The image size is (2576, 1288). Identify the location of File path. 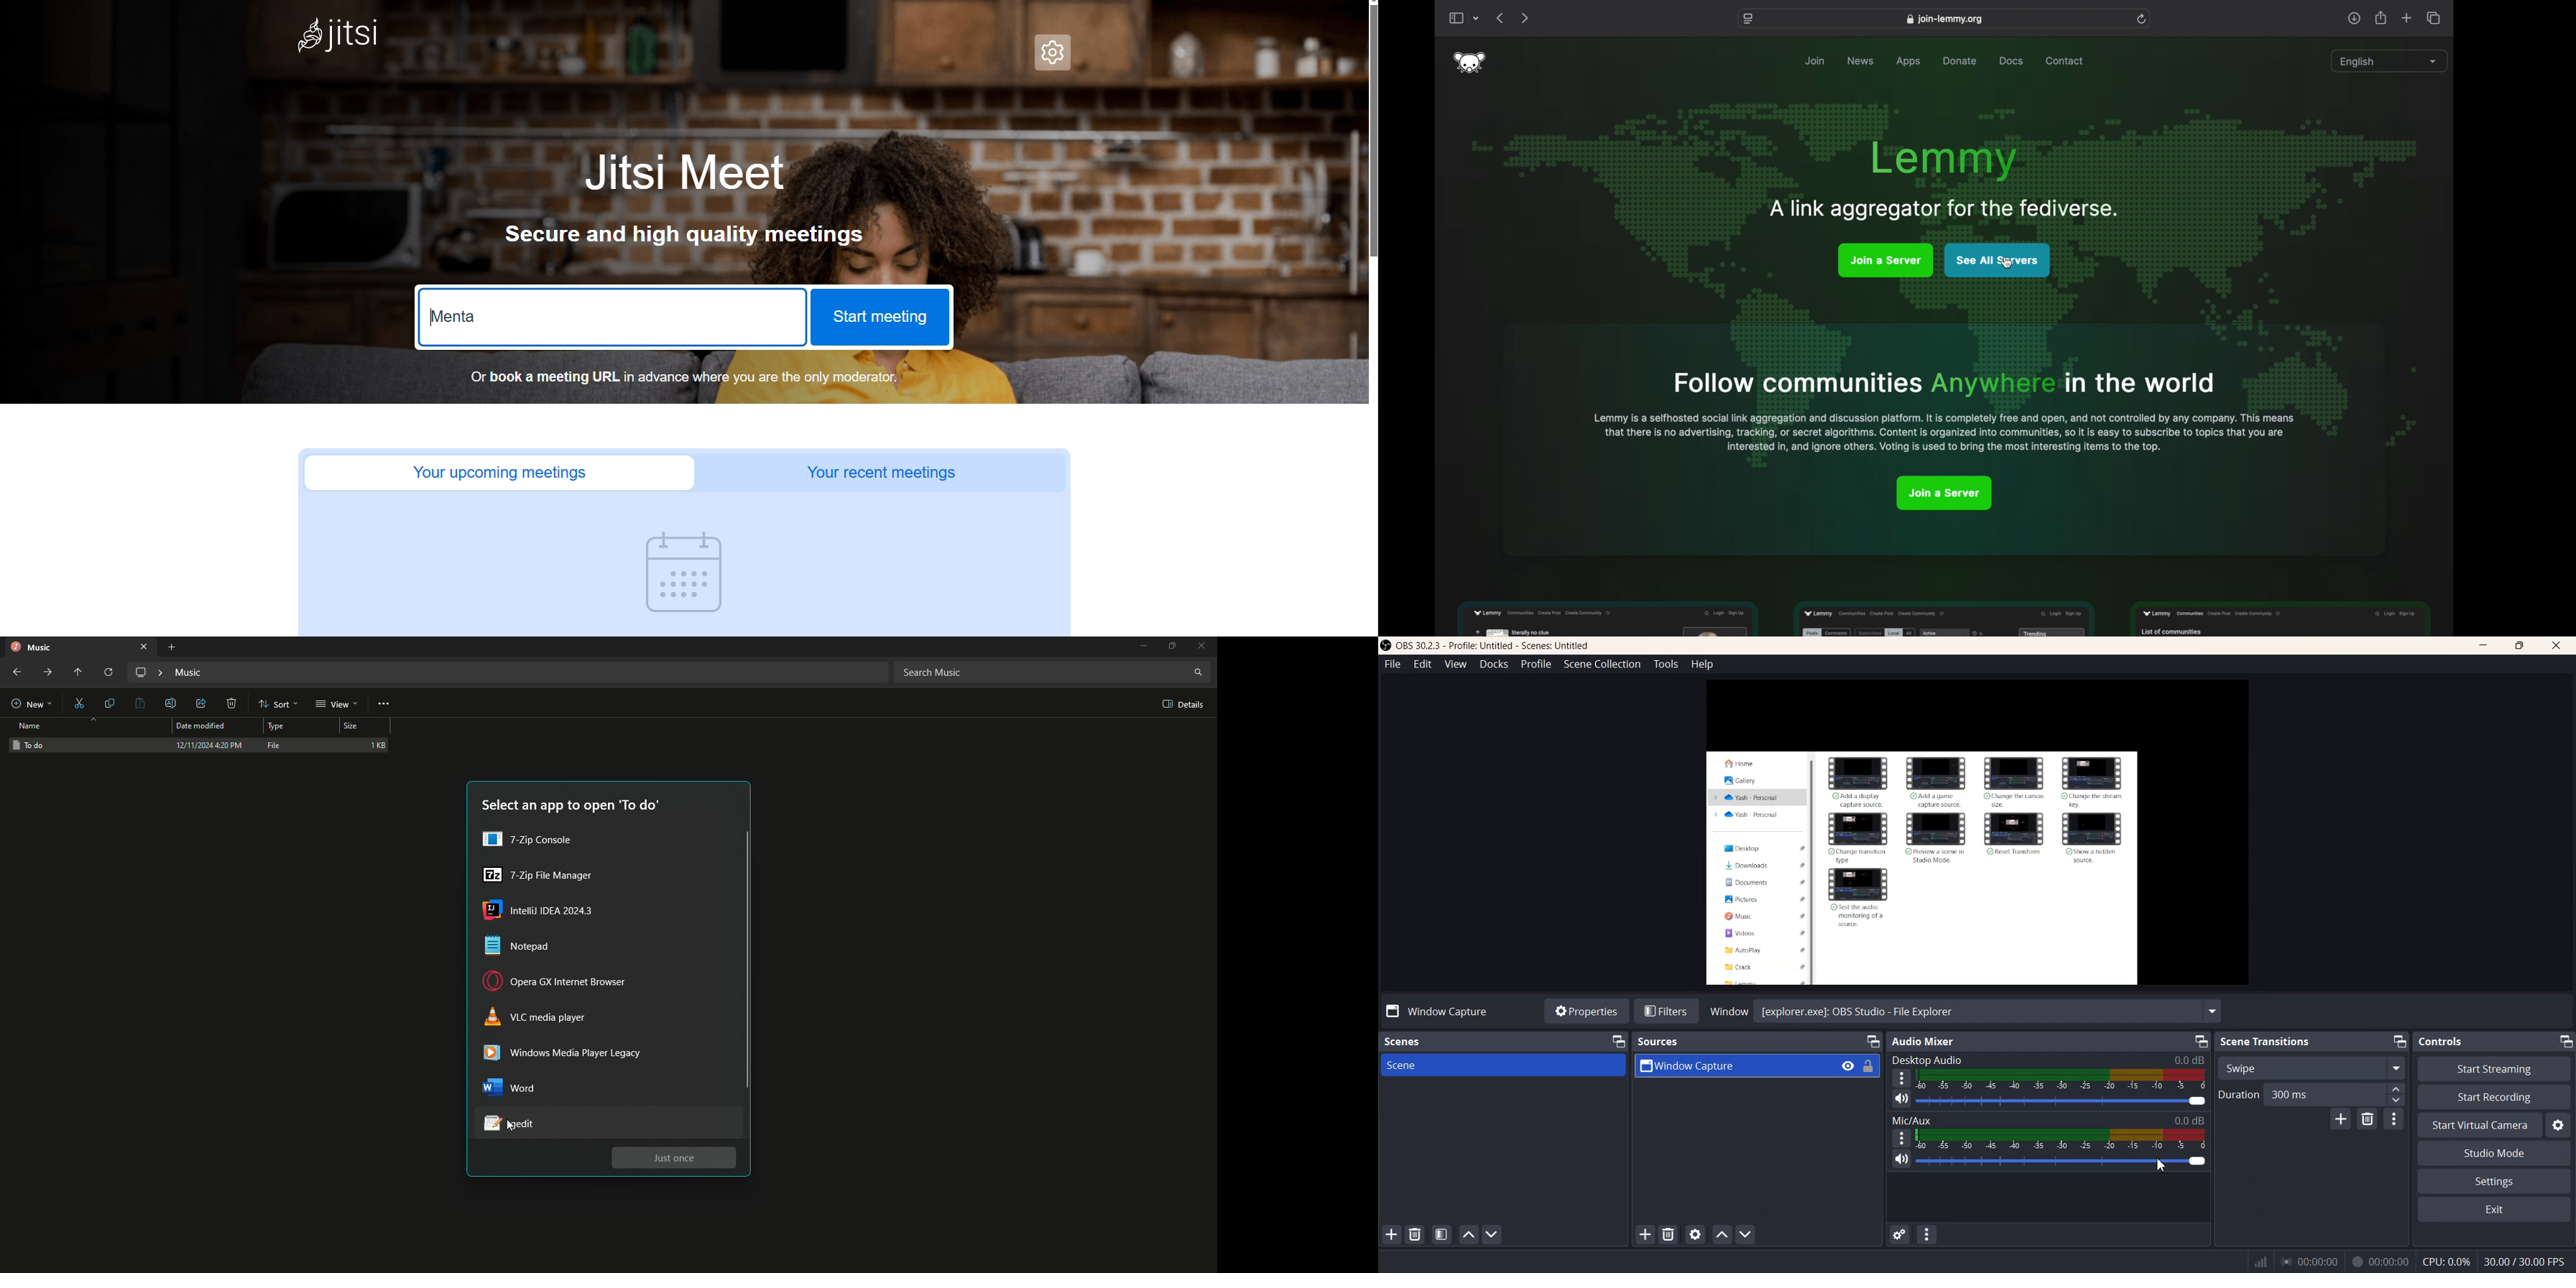
(505, 672).